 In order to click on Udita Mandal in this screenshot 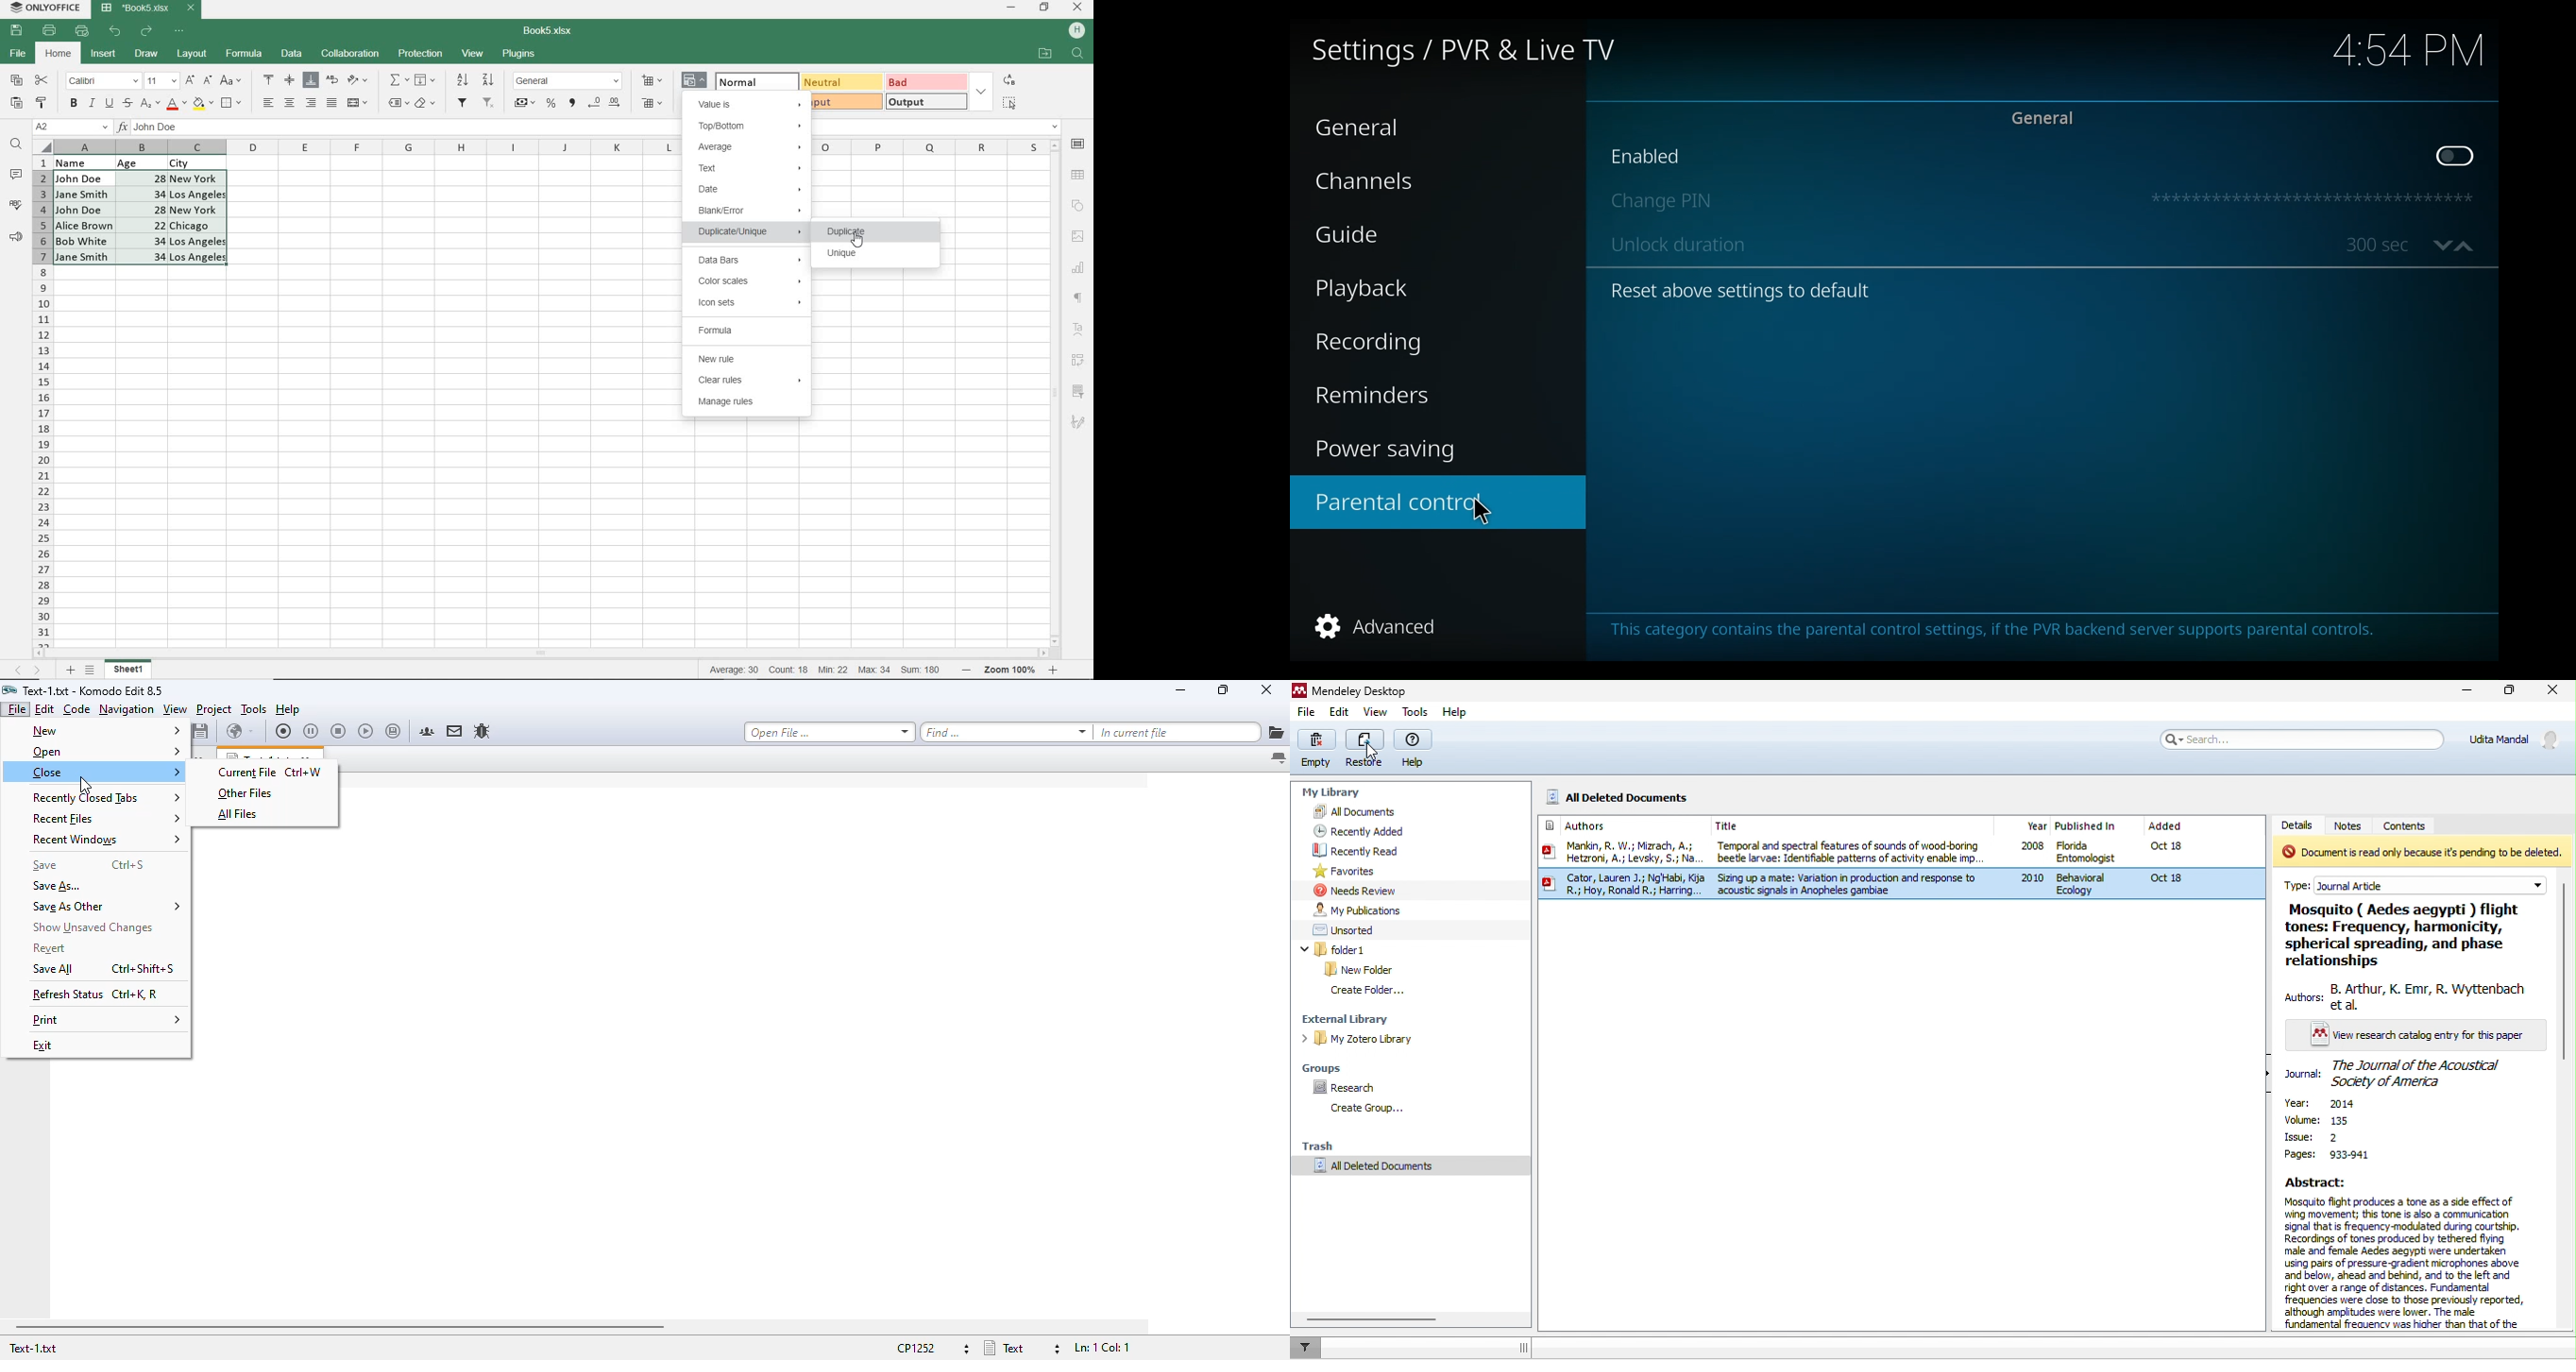, I will do `click(2519, 739)`.